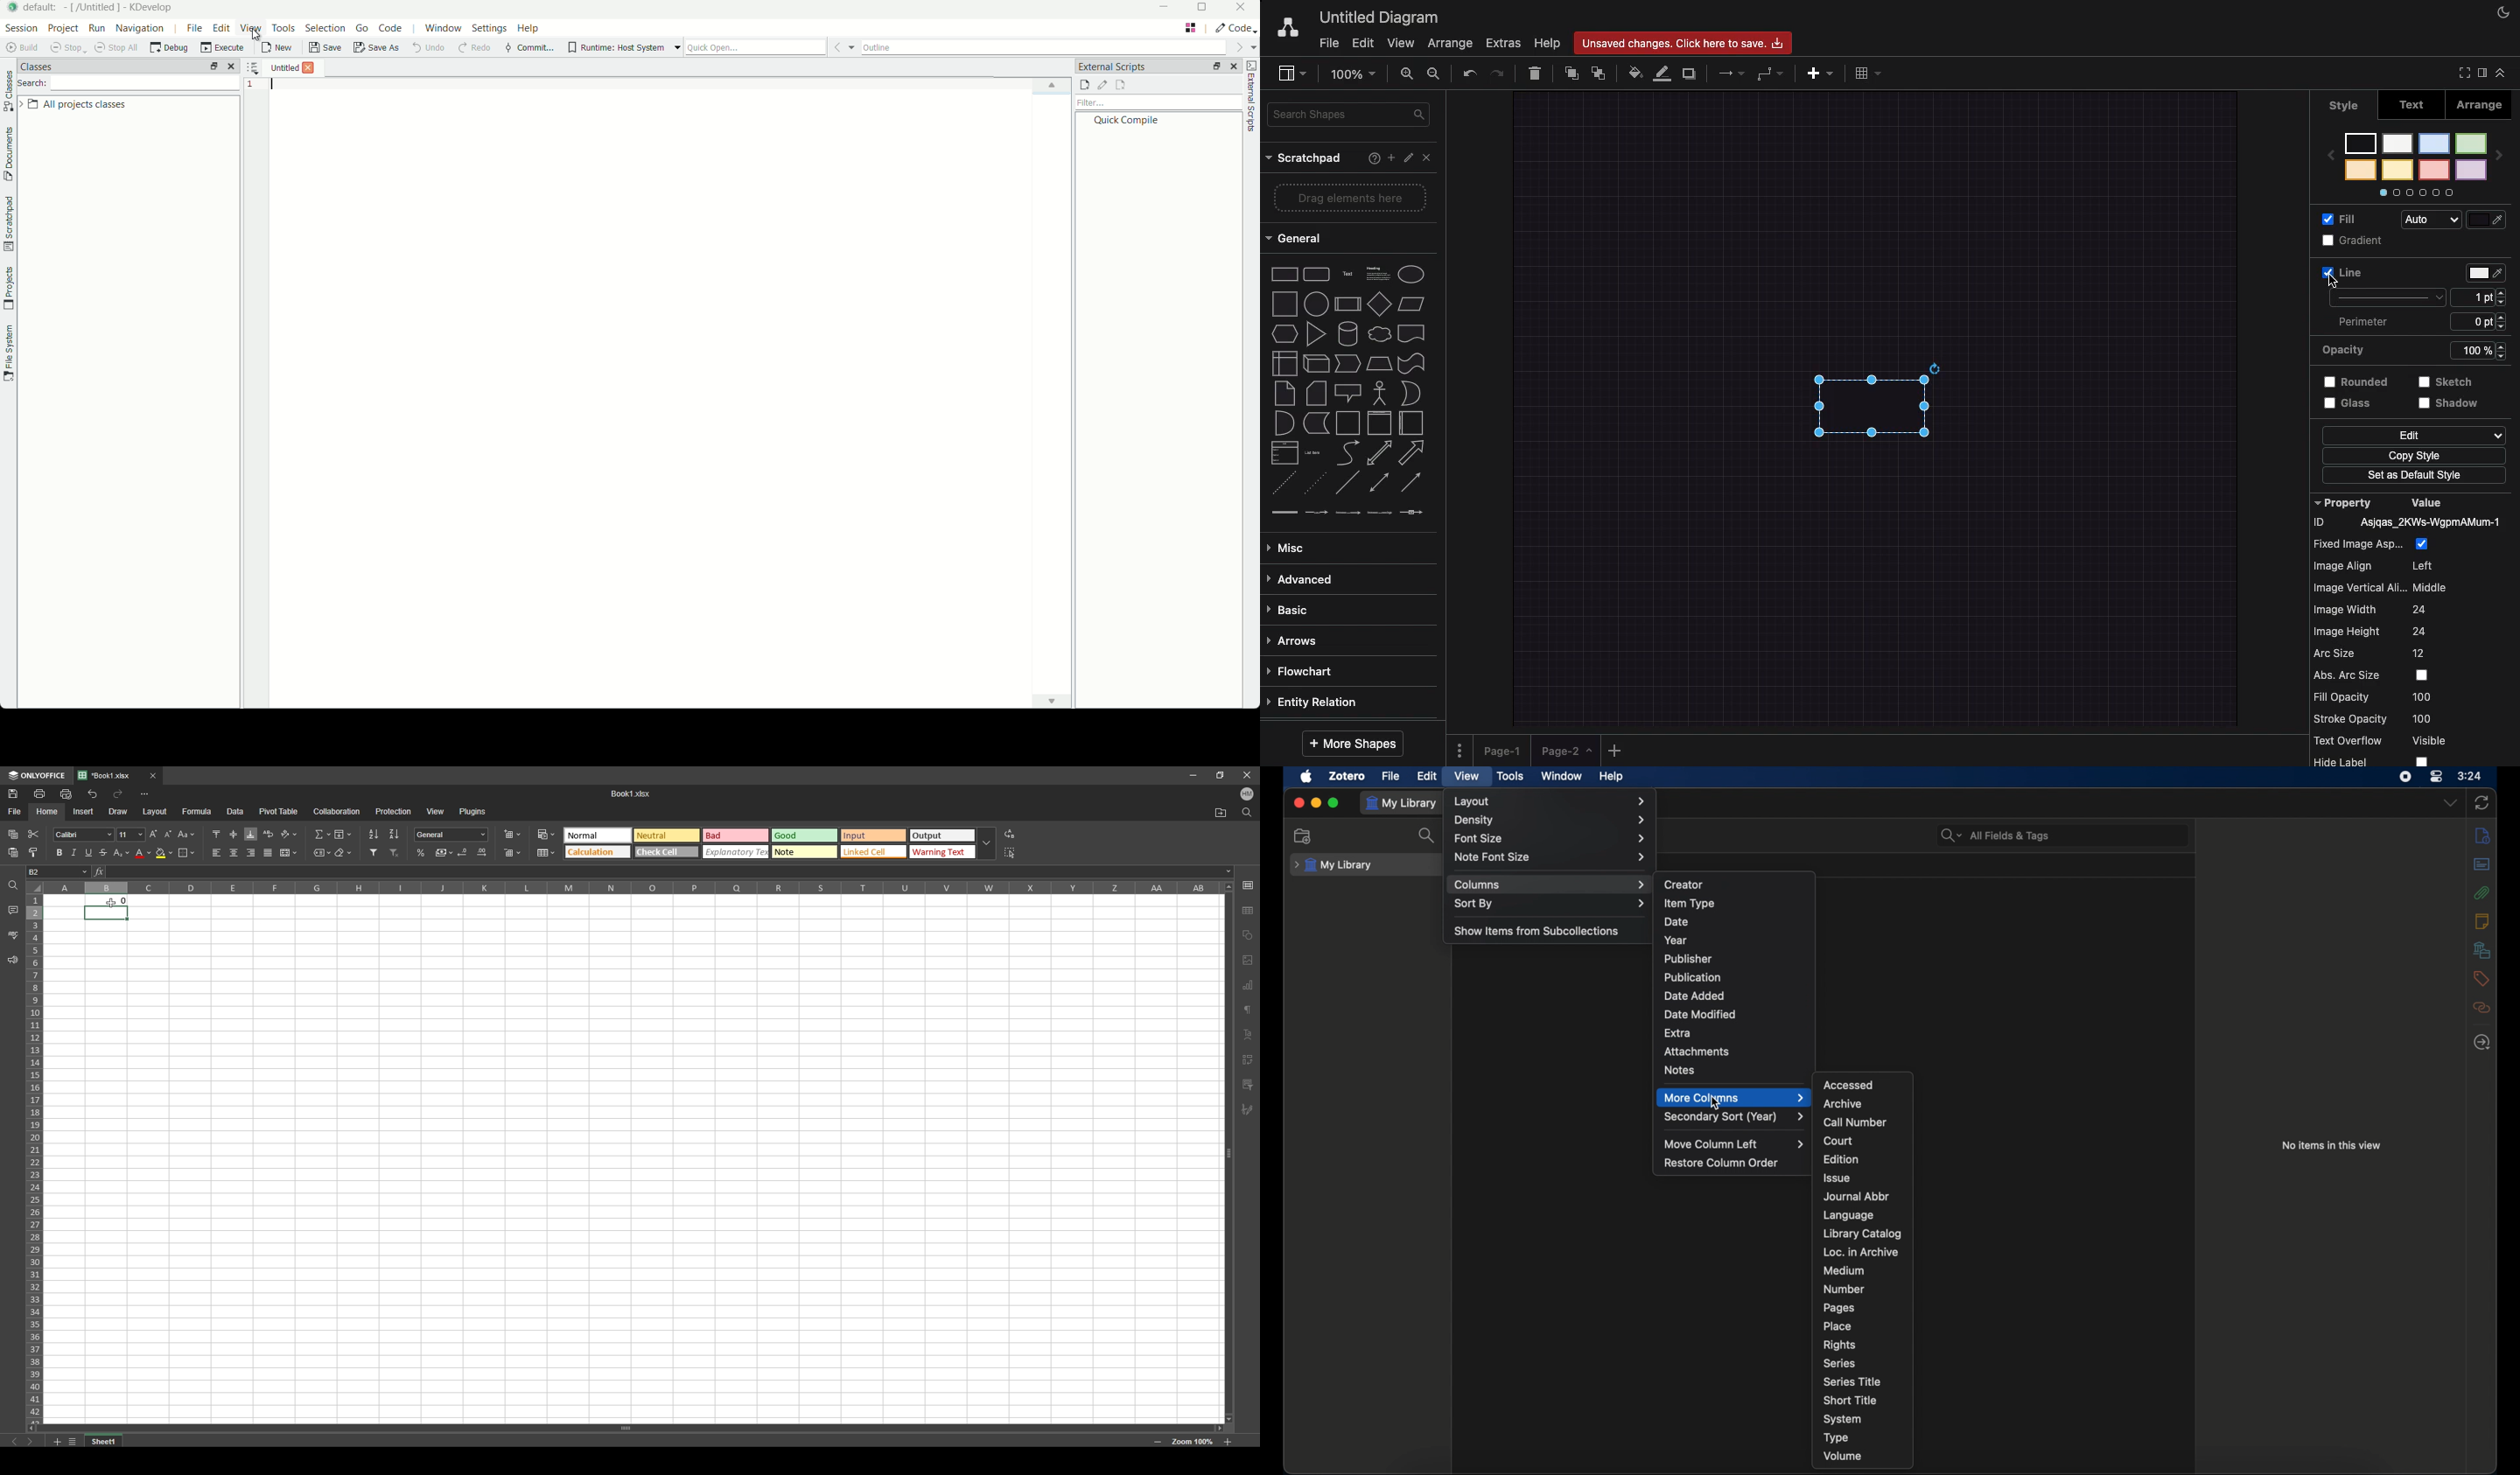  Describe the element at coordinates (1009, 834) in the screenshot. I see `replace` at that location.